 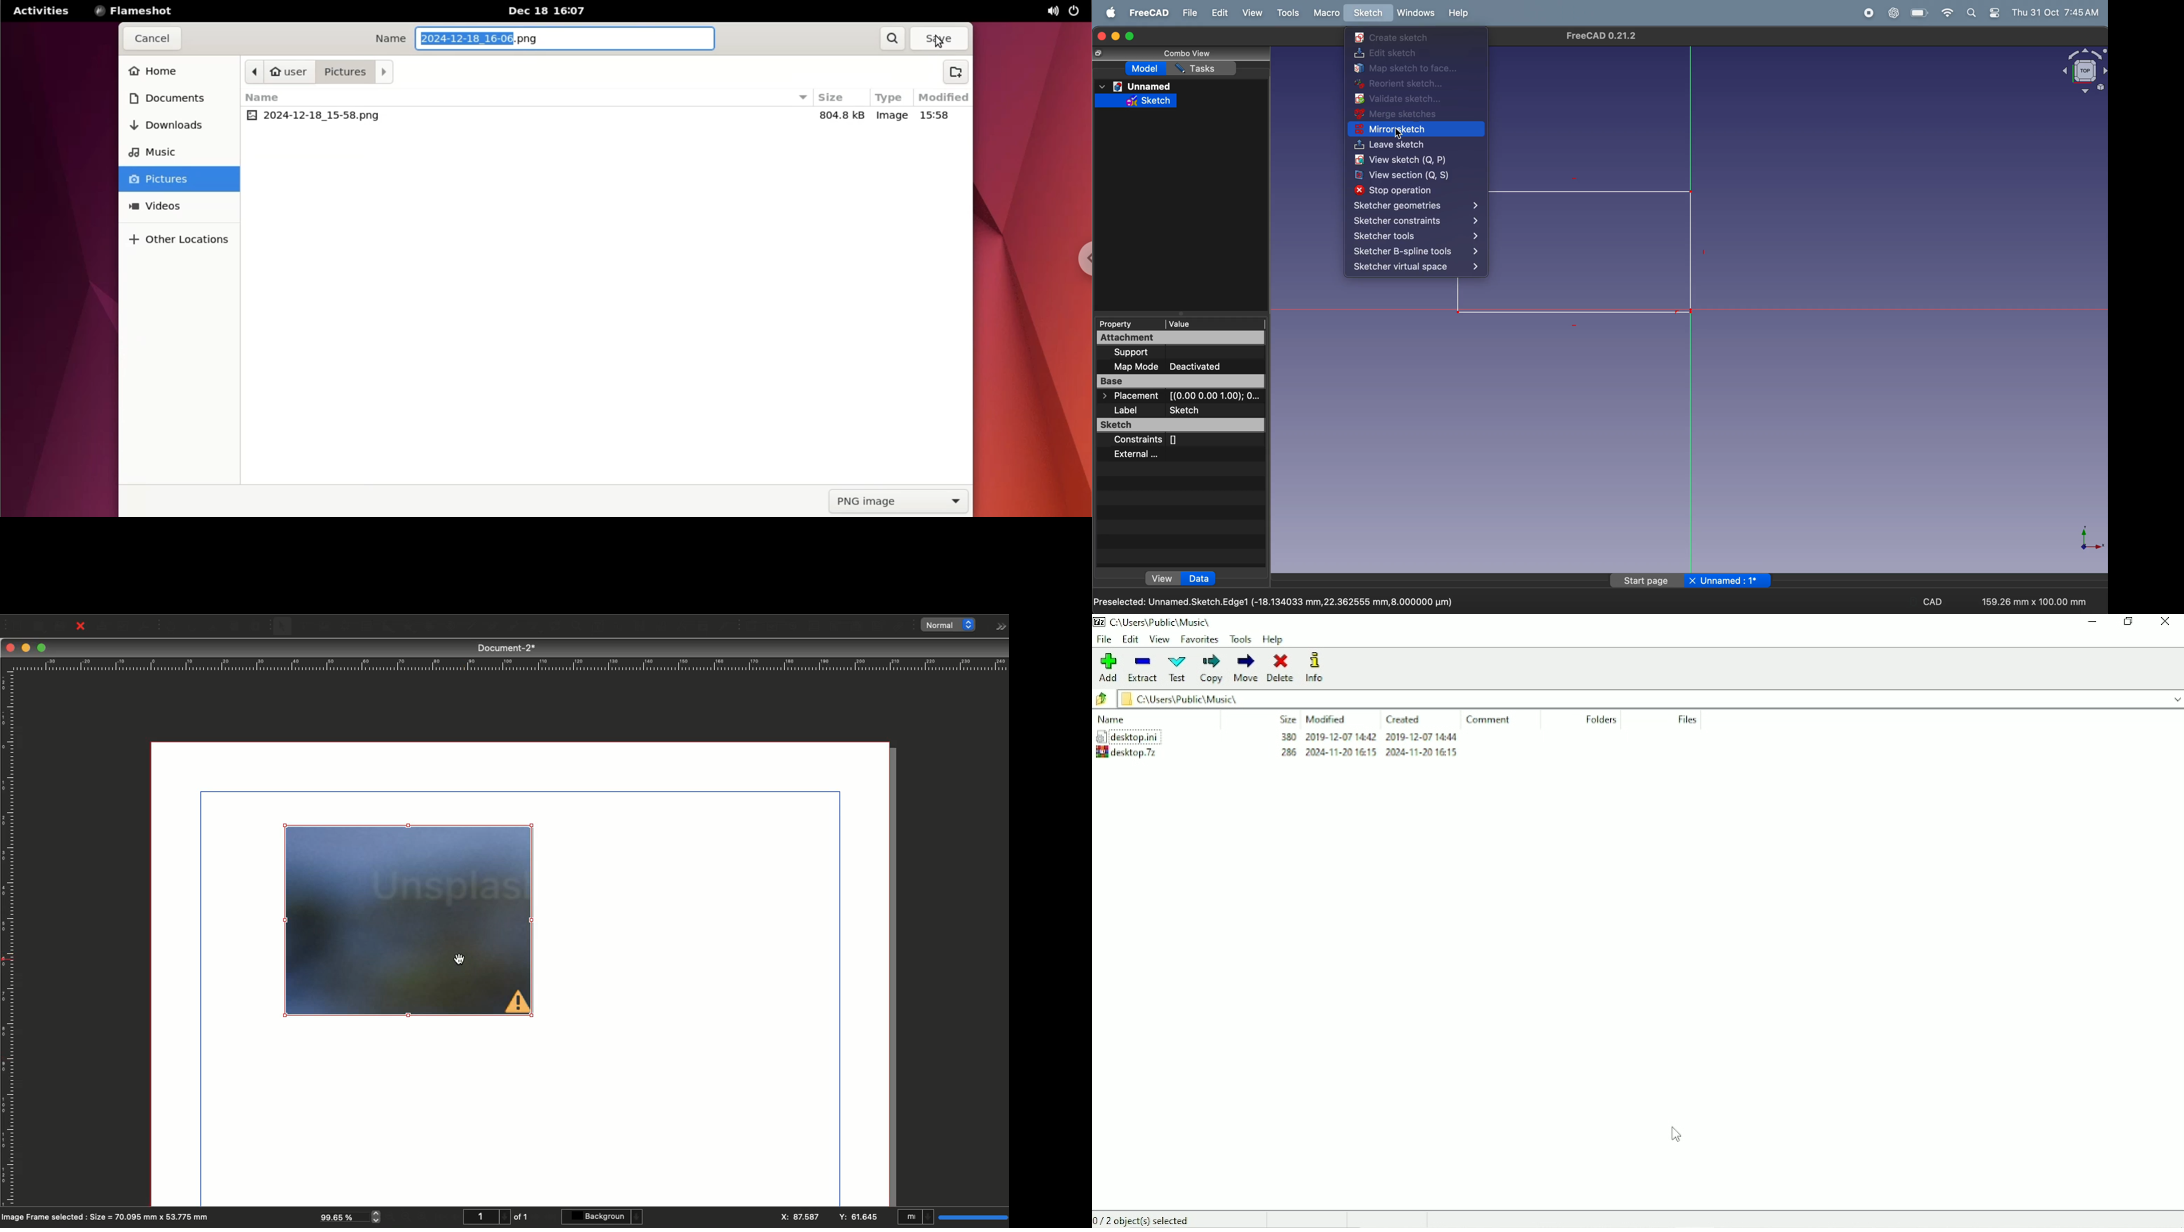 I want to click on Polygon, so click(x=409, y=627).